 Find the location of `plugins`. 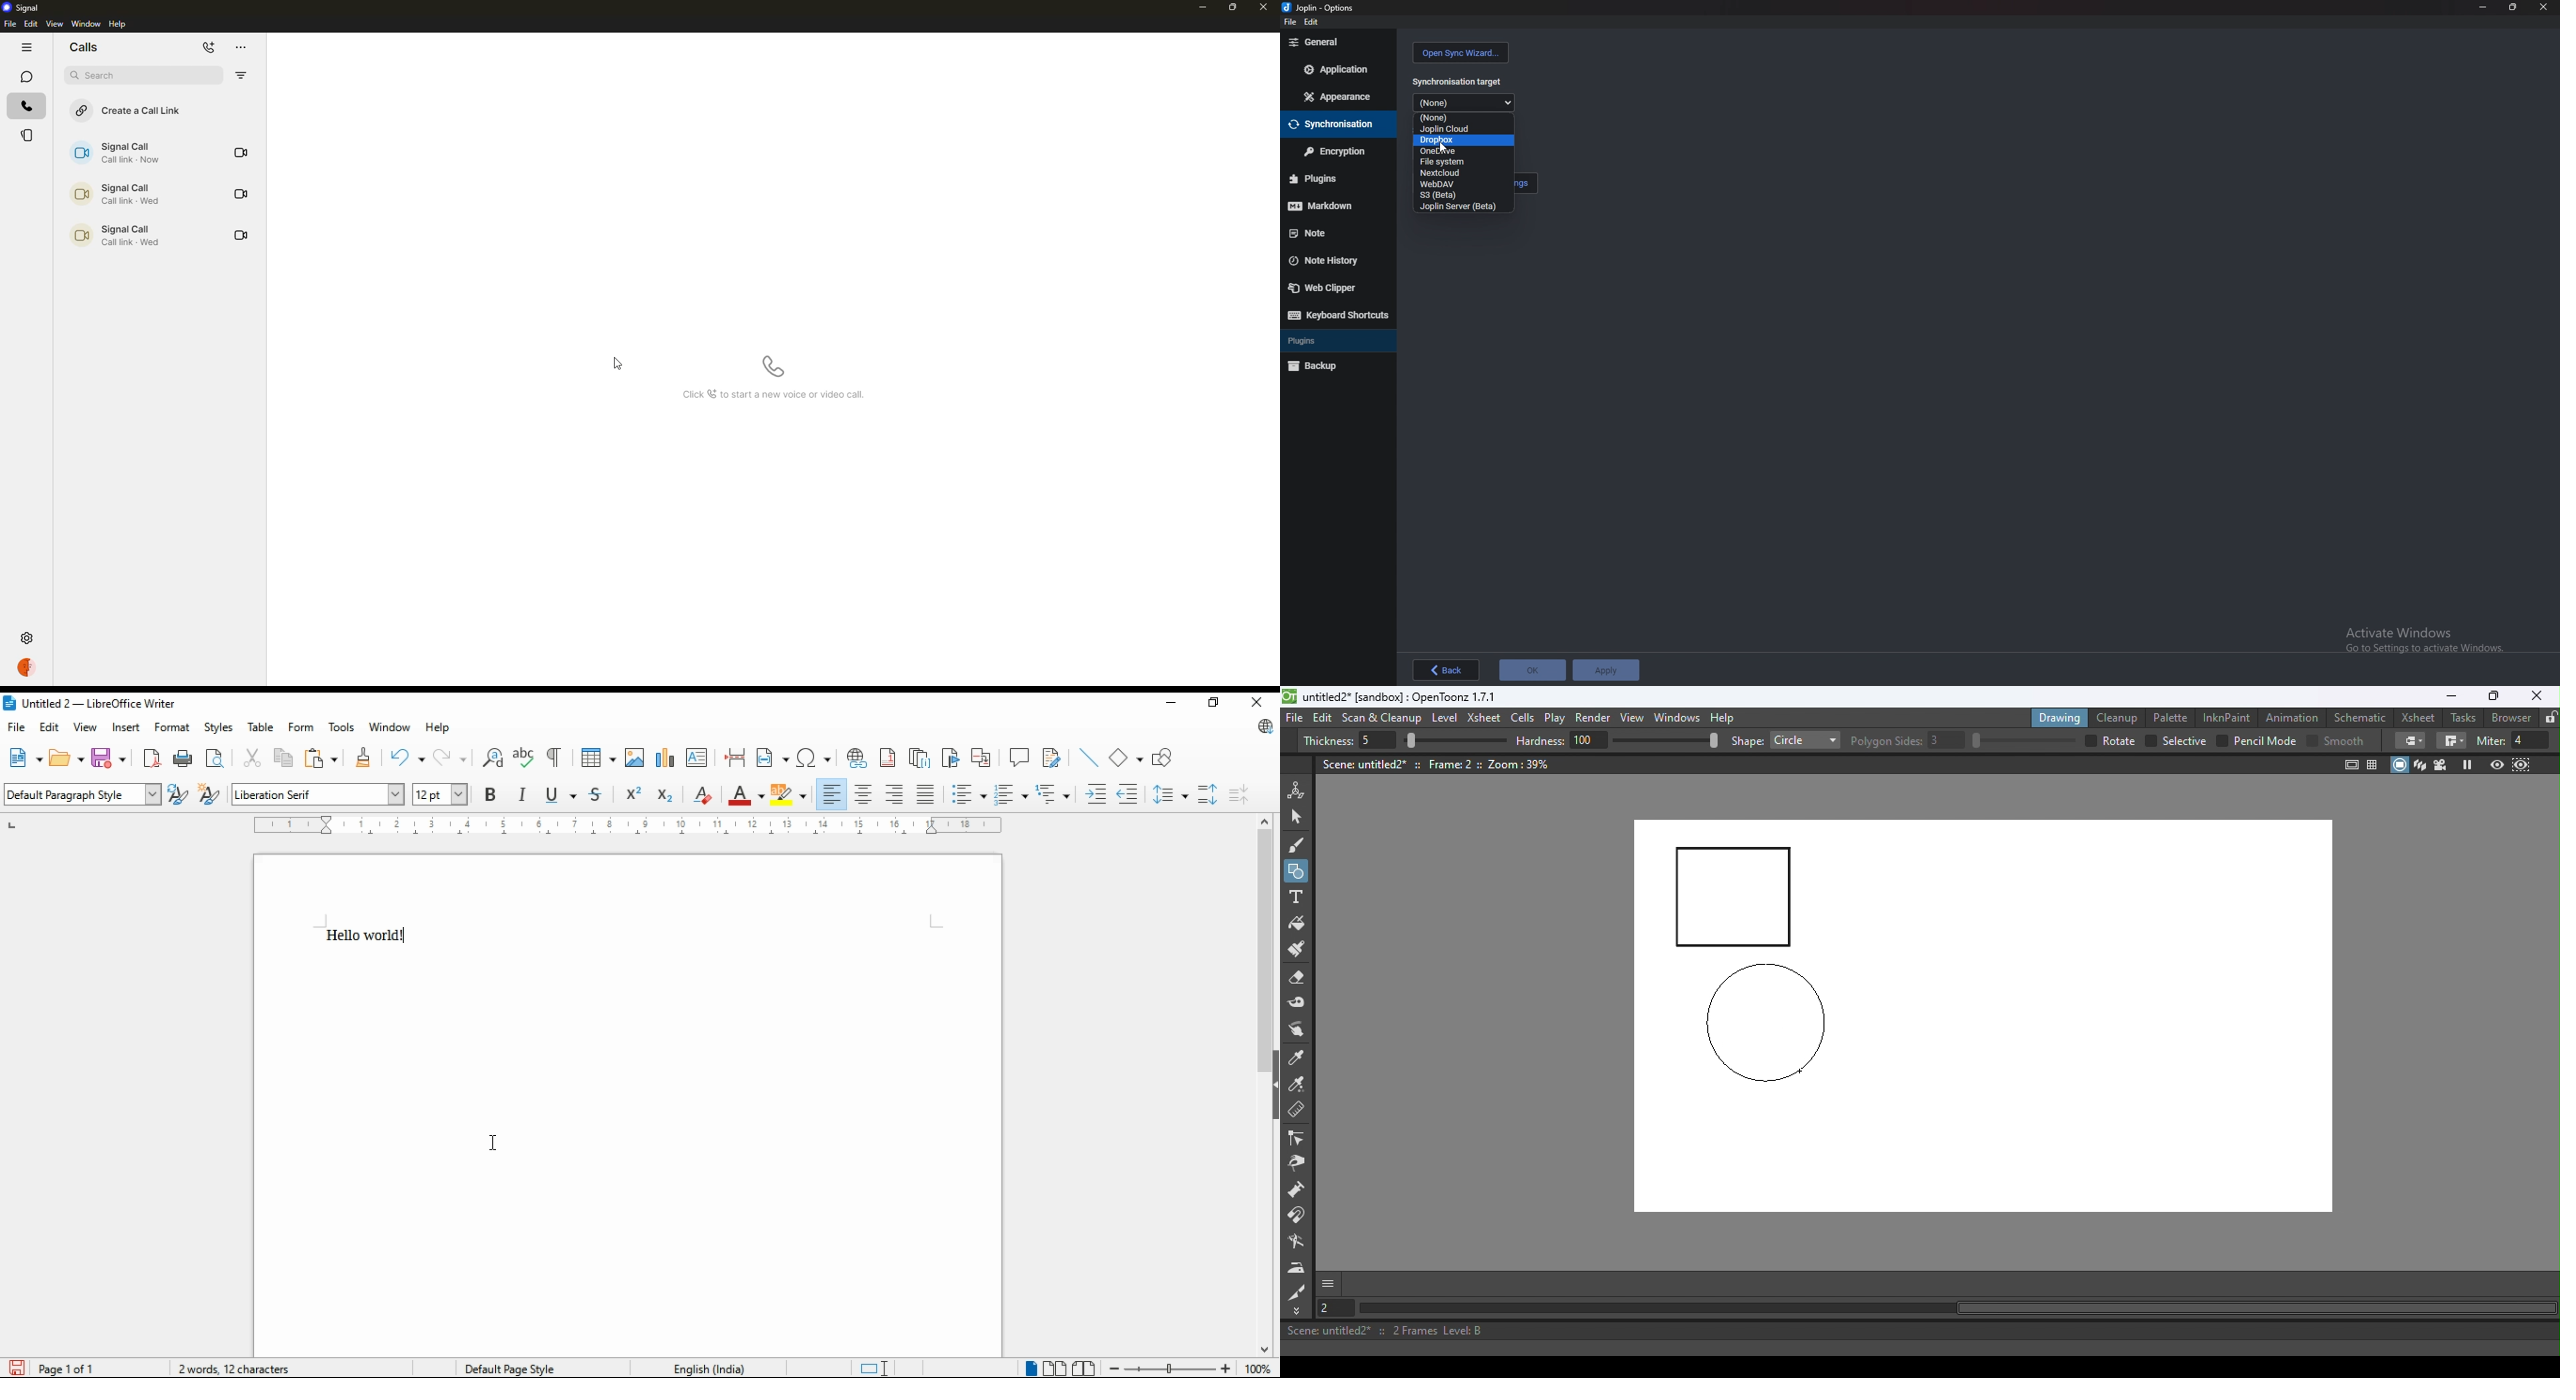

plugins is located at coordinates (1314, 342).